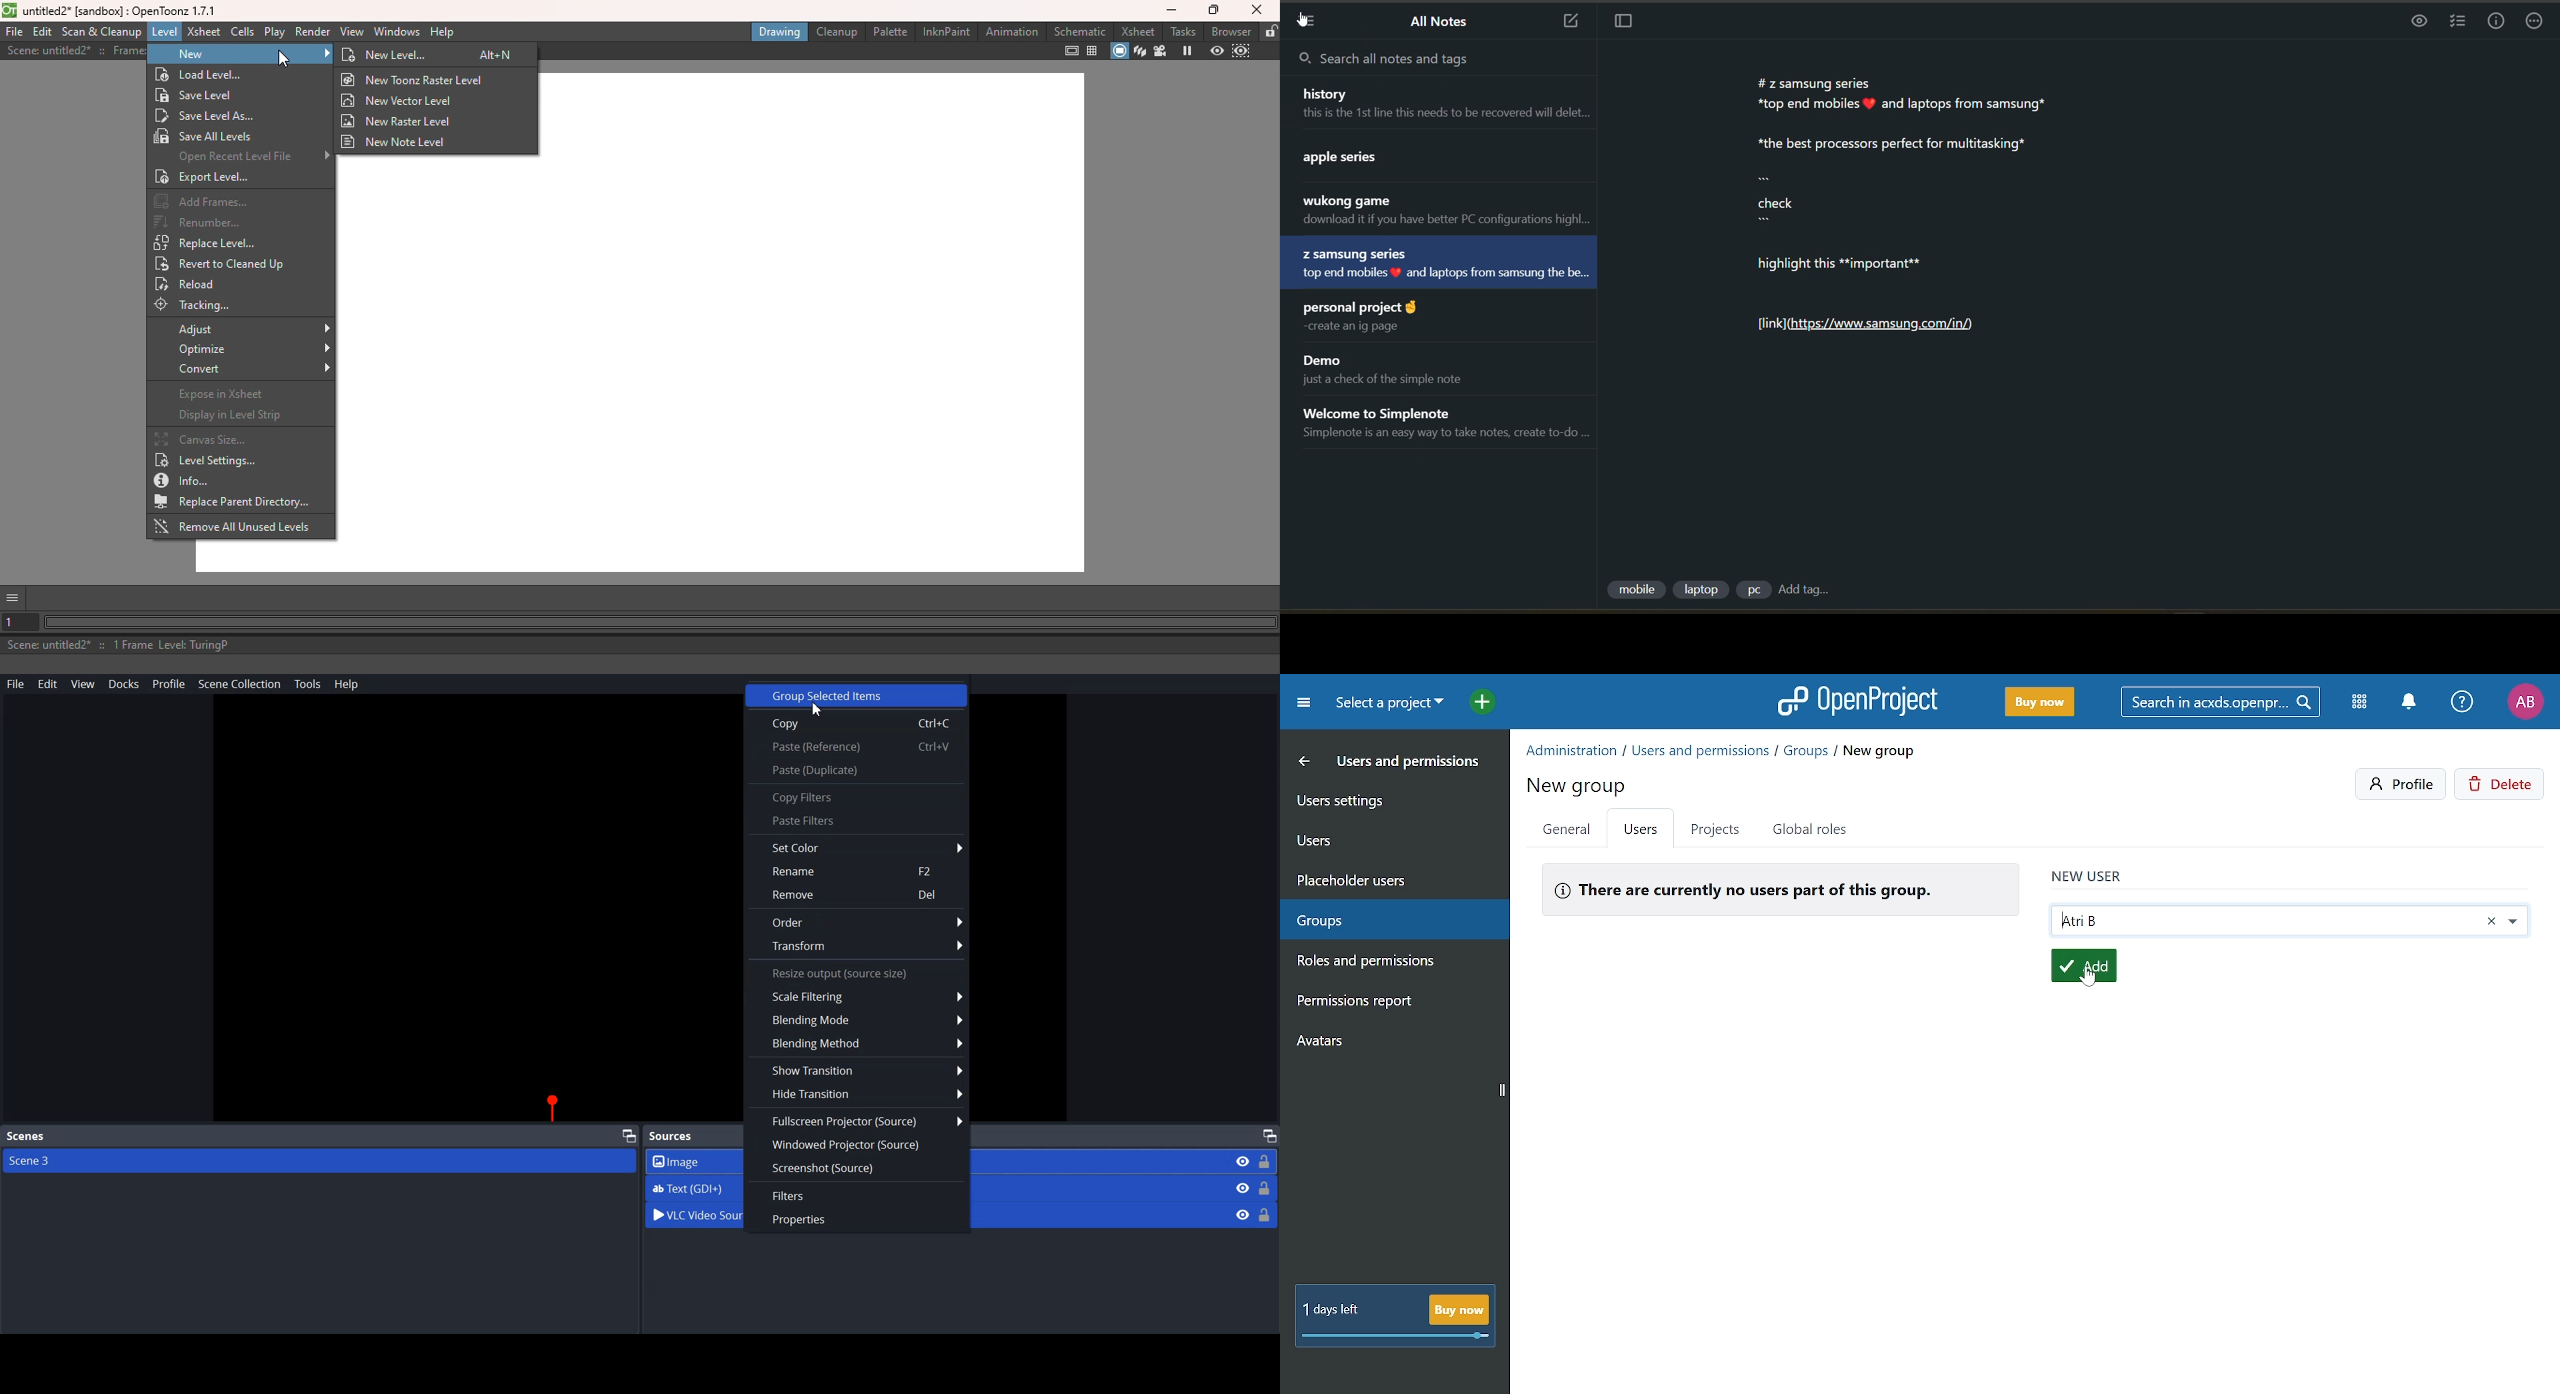 The height and width of the screenshot is (1400, 2576). What do you see at coordinates (857, 871) in the screenshot?
I see `Rename` at bounding box center [857, 871].